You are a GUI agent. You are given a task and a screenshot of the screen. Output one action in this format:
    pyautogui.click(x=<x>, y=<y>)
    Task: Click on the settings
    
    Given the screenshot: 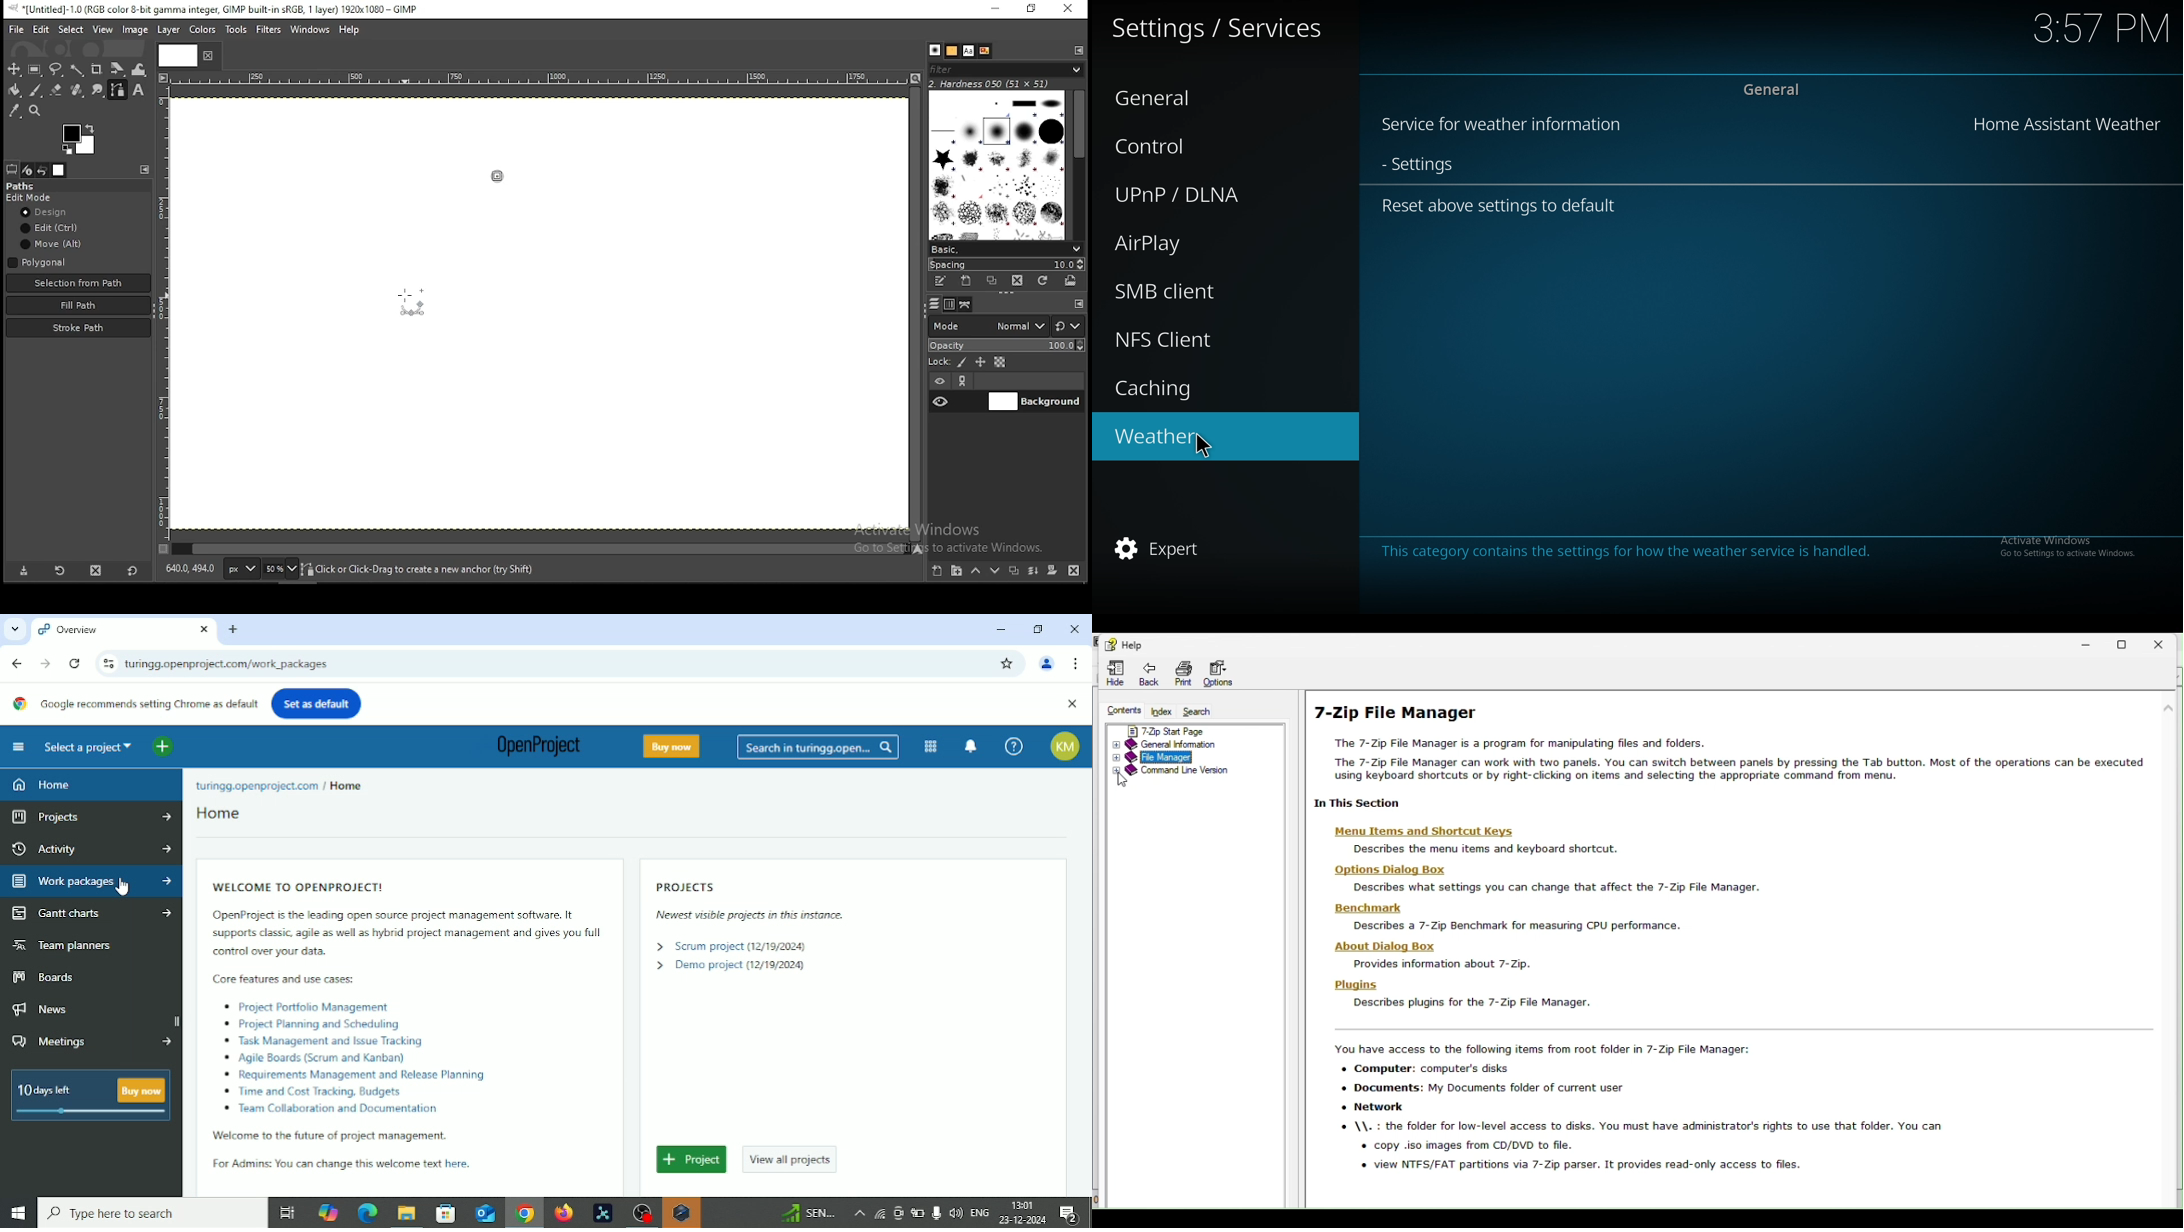 What is the action you would take?
    pyautogui.click(x=1425, y=165)
    